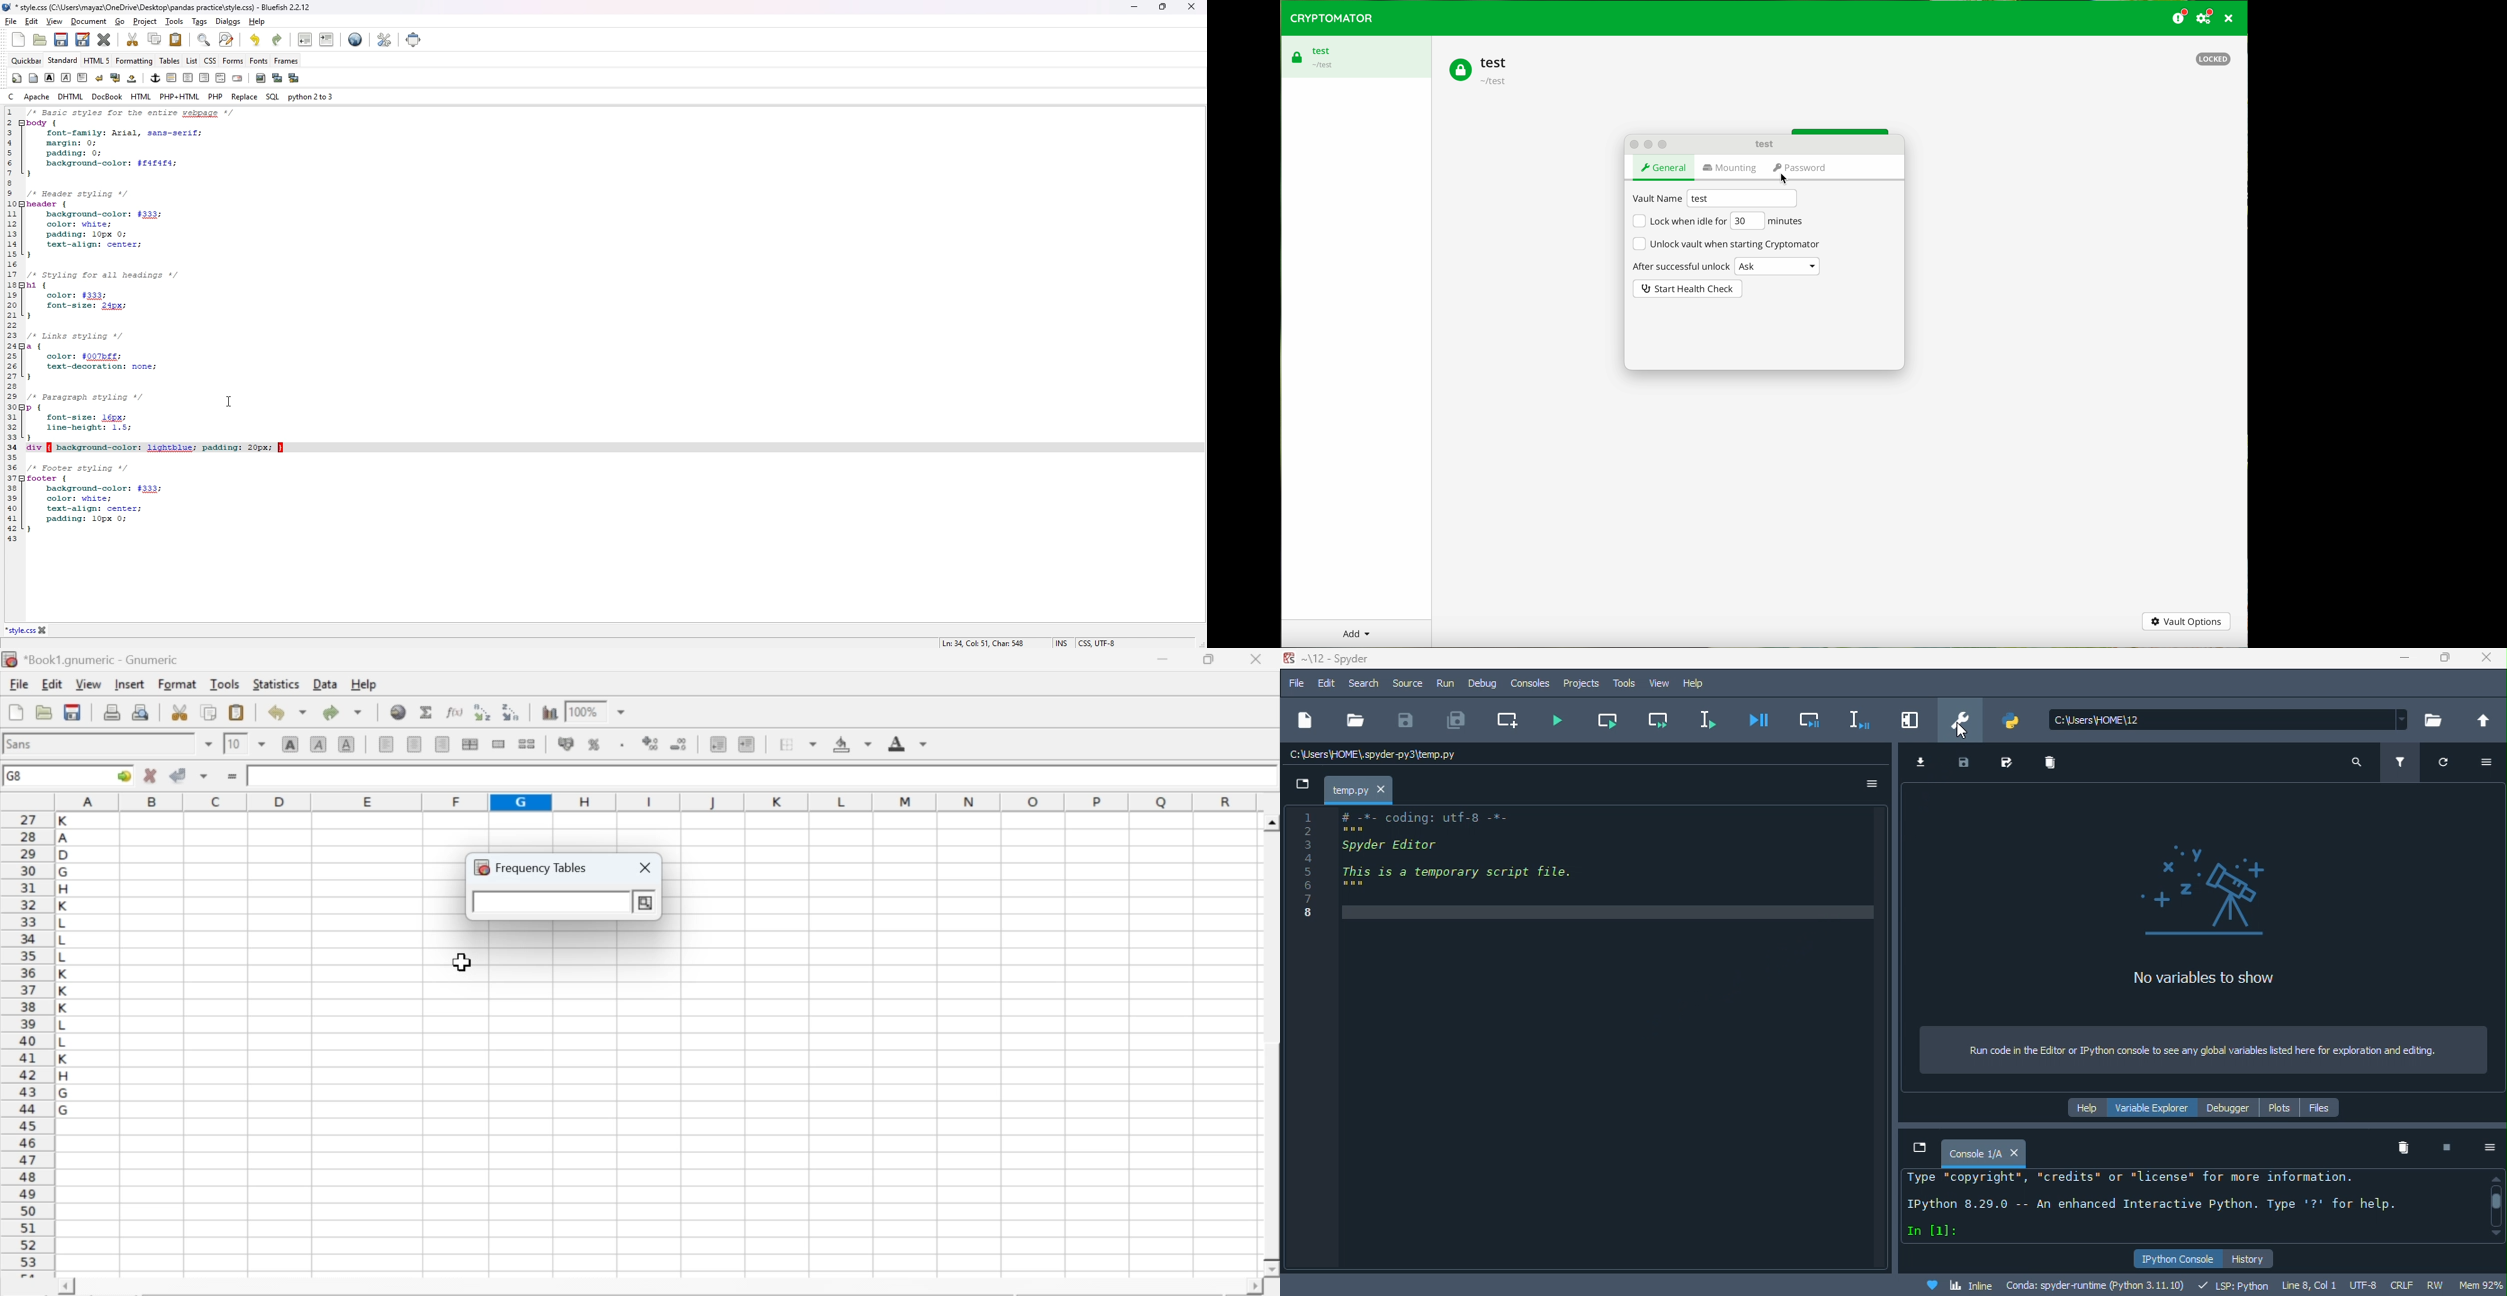 Image resolution: width=2520 pixels, height=1316 pixels. Describe the element at coordinates (257, 21) in the screenshot. I see `help` at that location.